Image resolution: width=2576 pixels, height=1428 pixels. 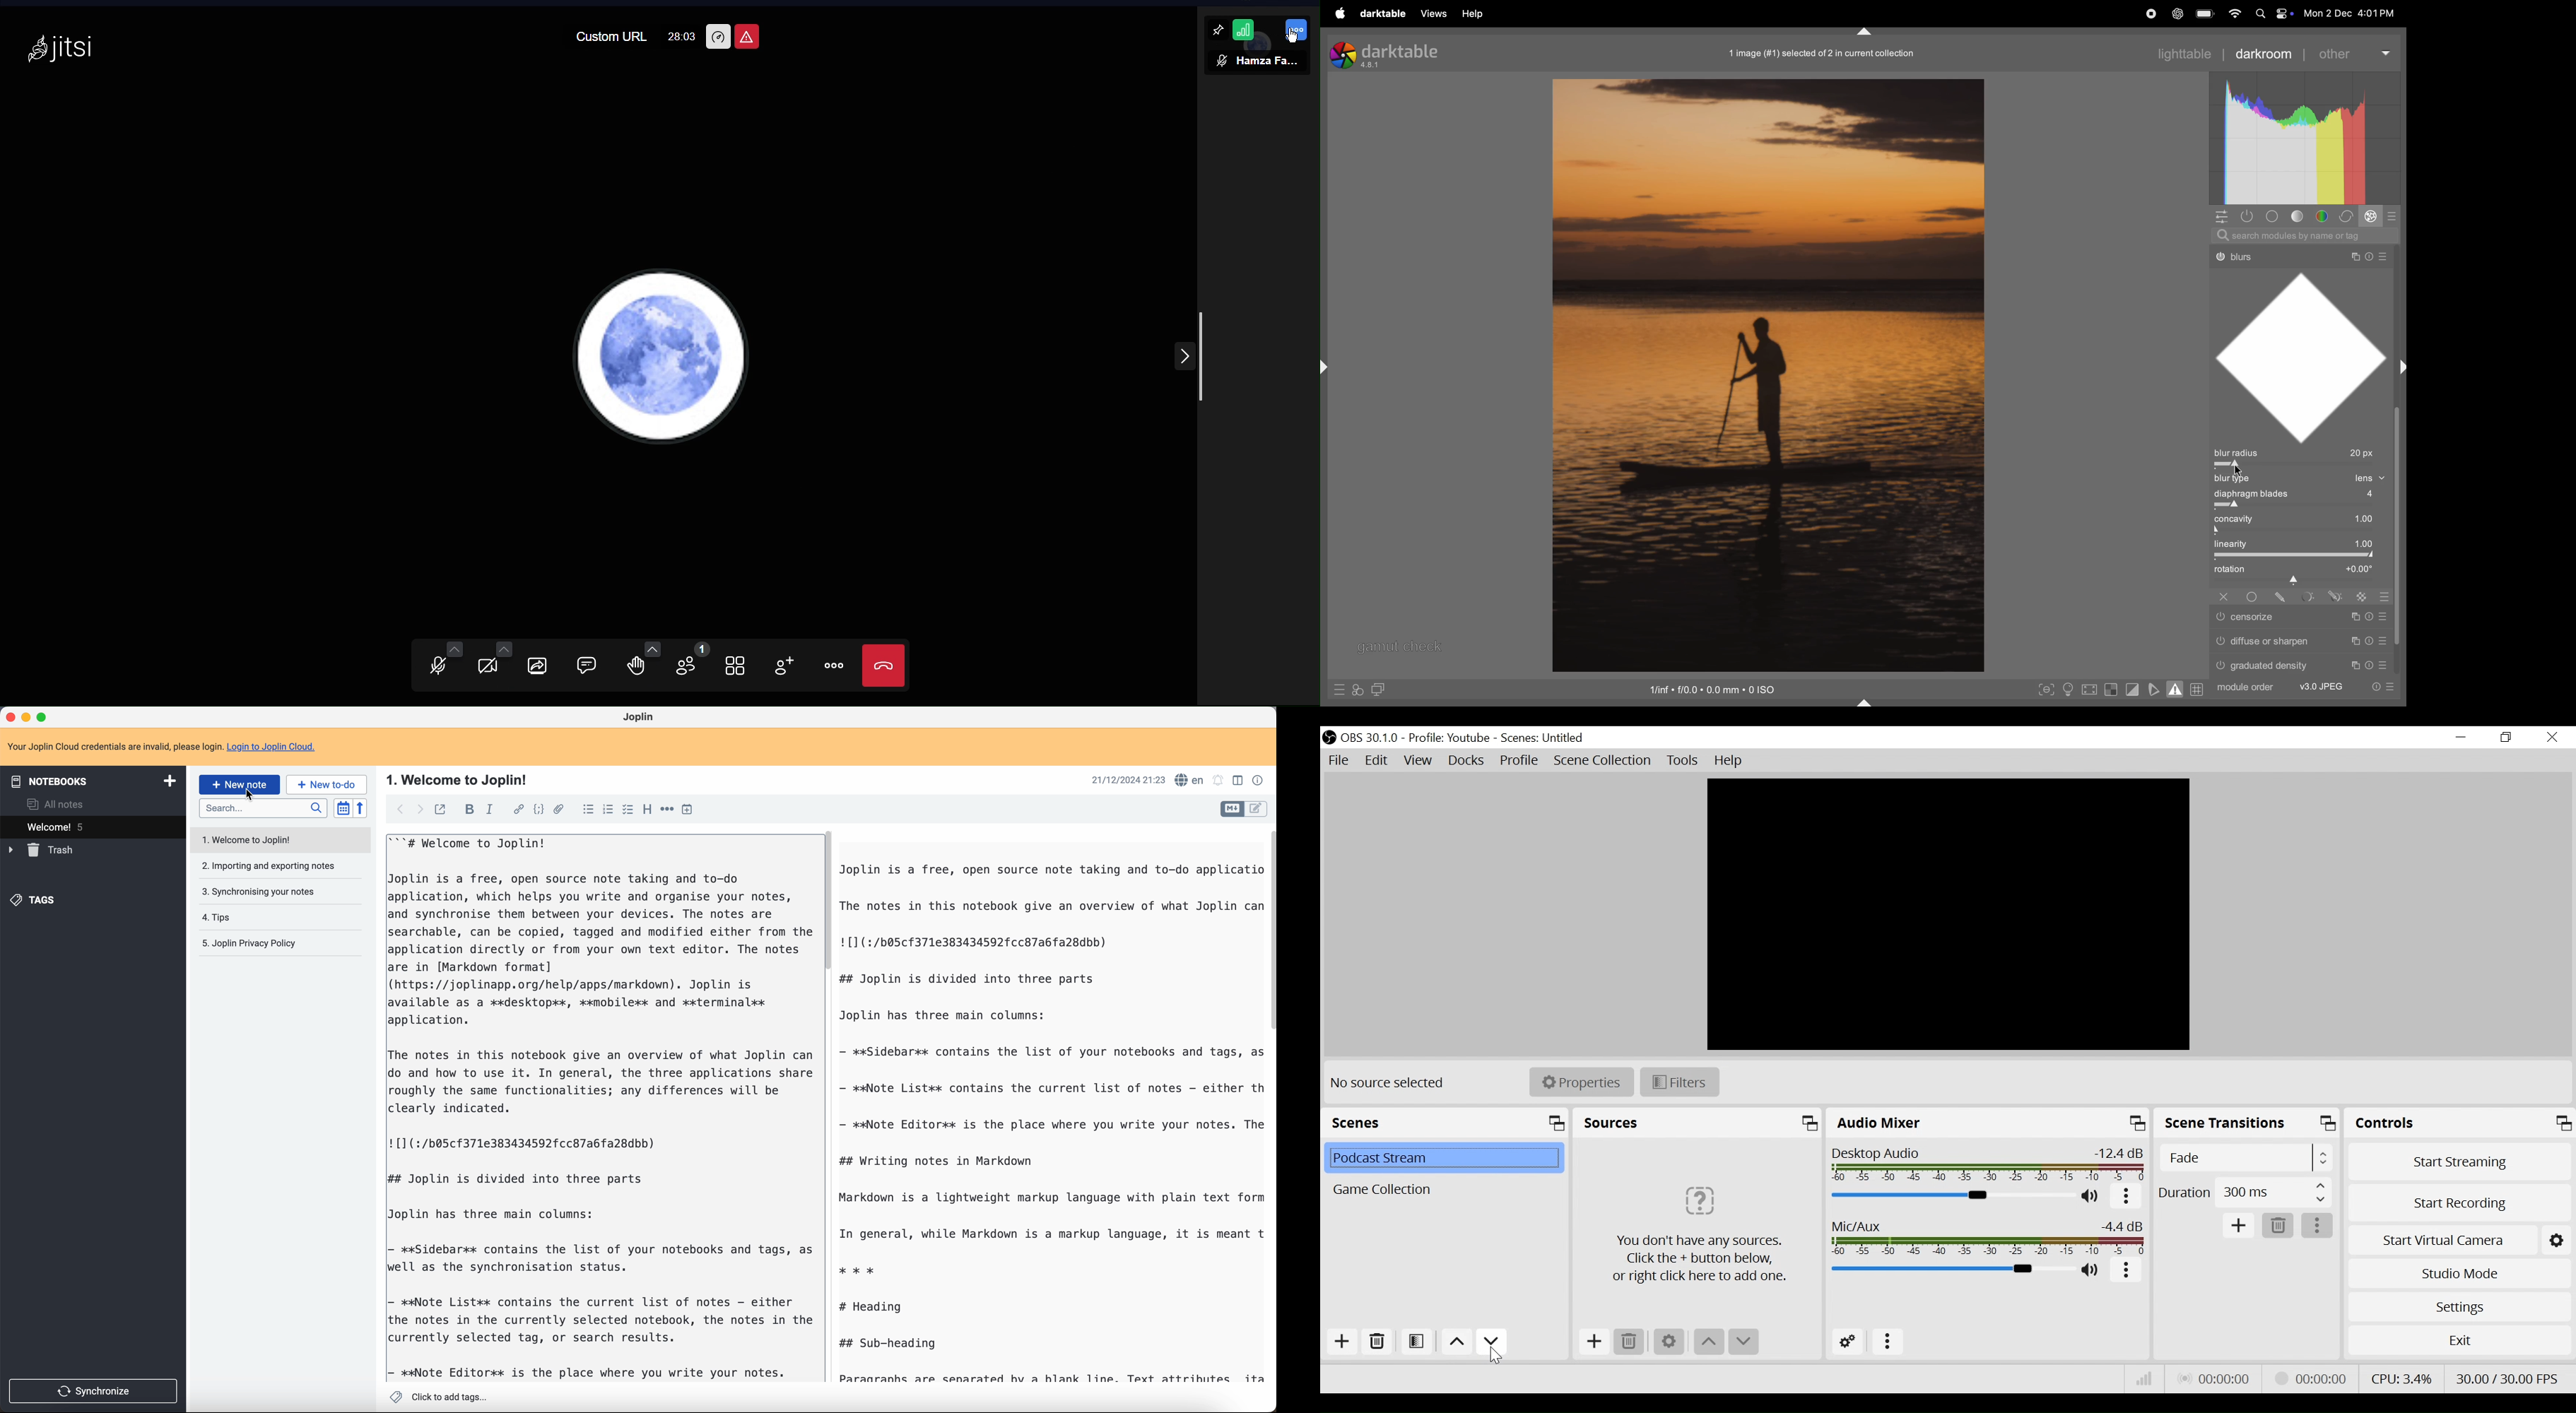 What do you see at coordinates (2319, 1226) in the screenshot?
I see `more options` at bounding box center [2319, 1226].